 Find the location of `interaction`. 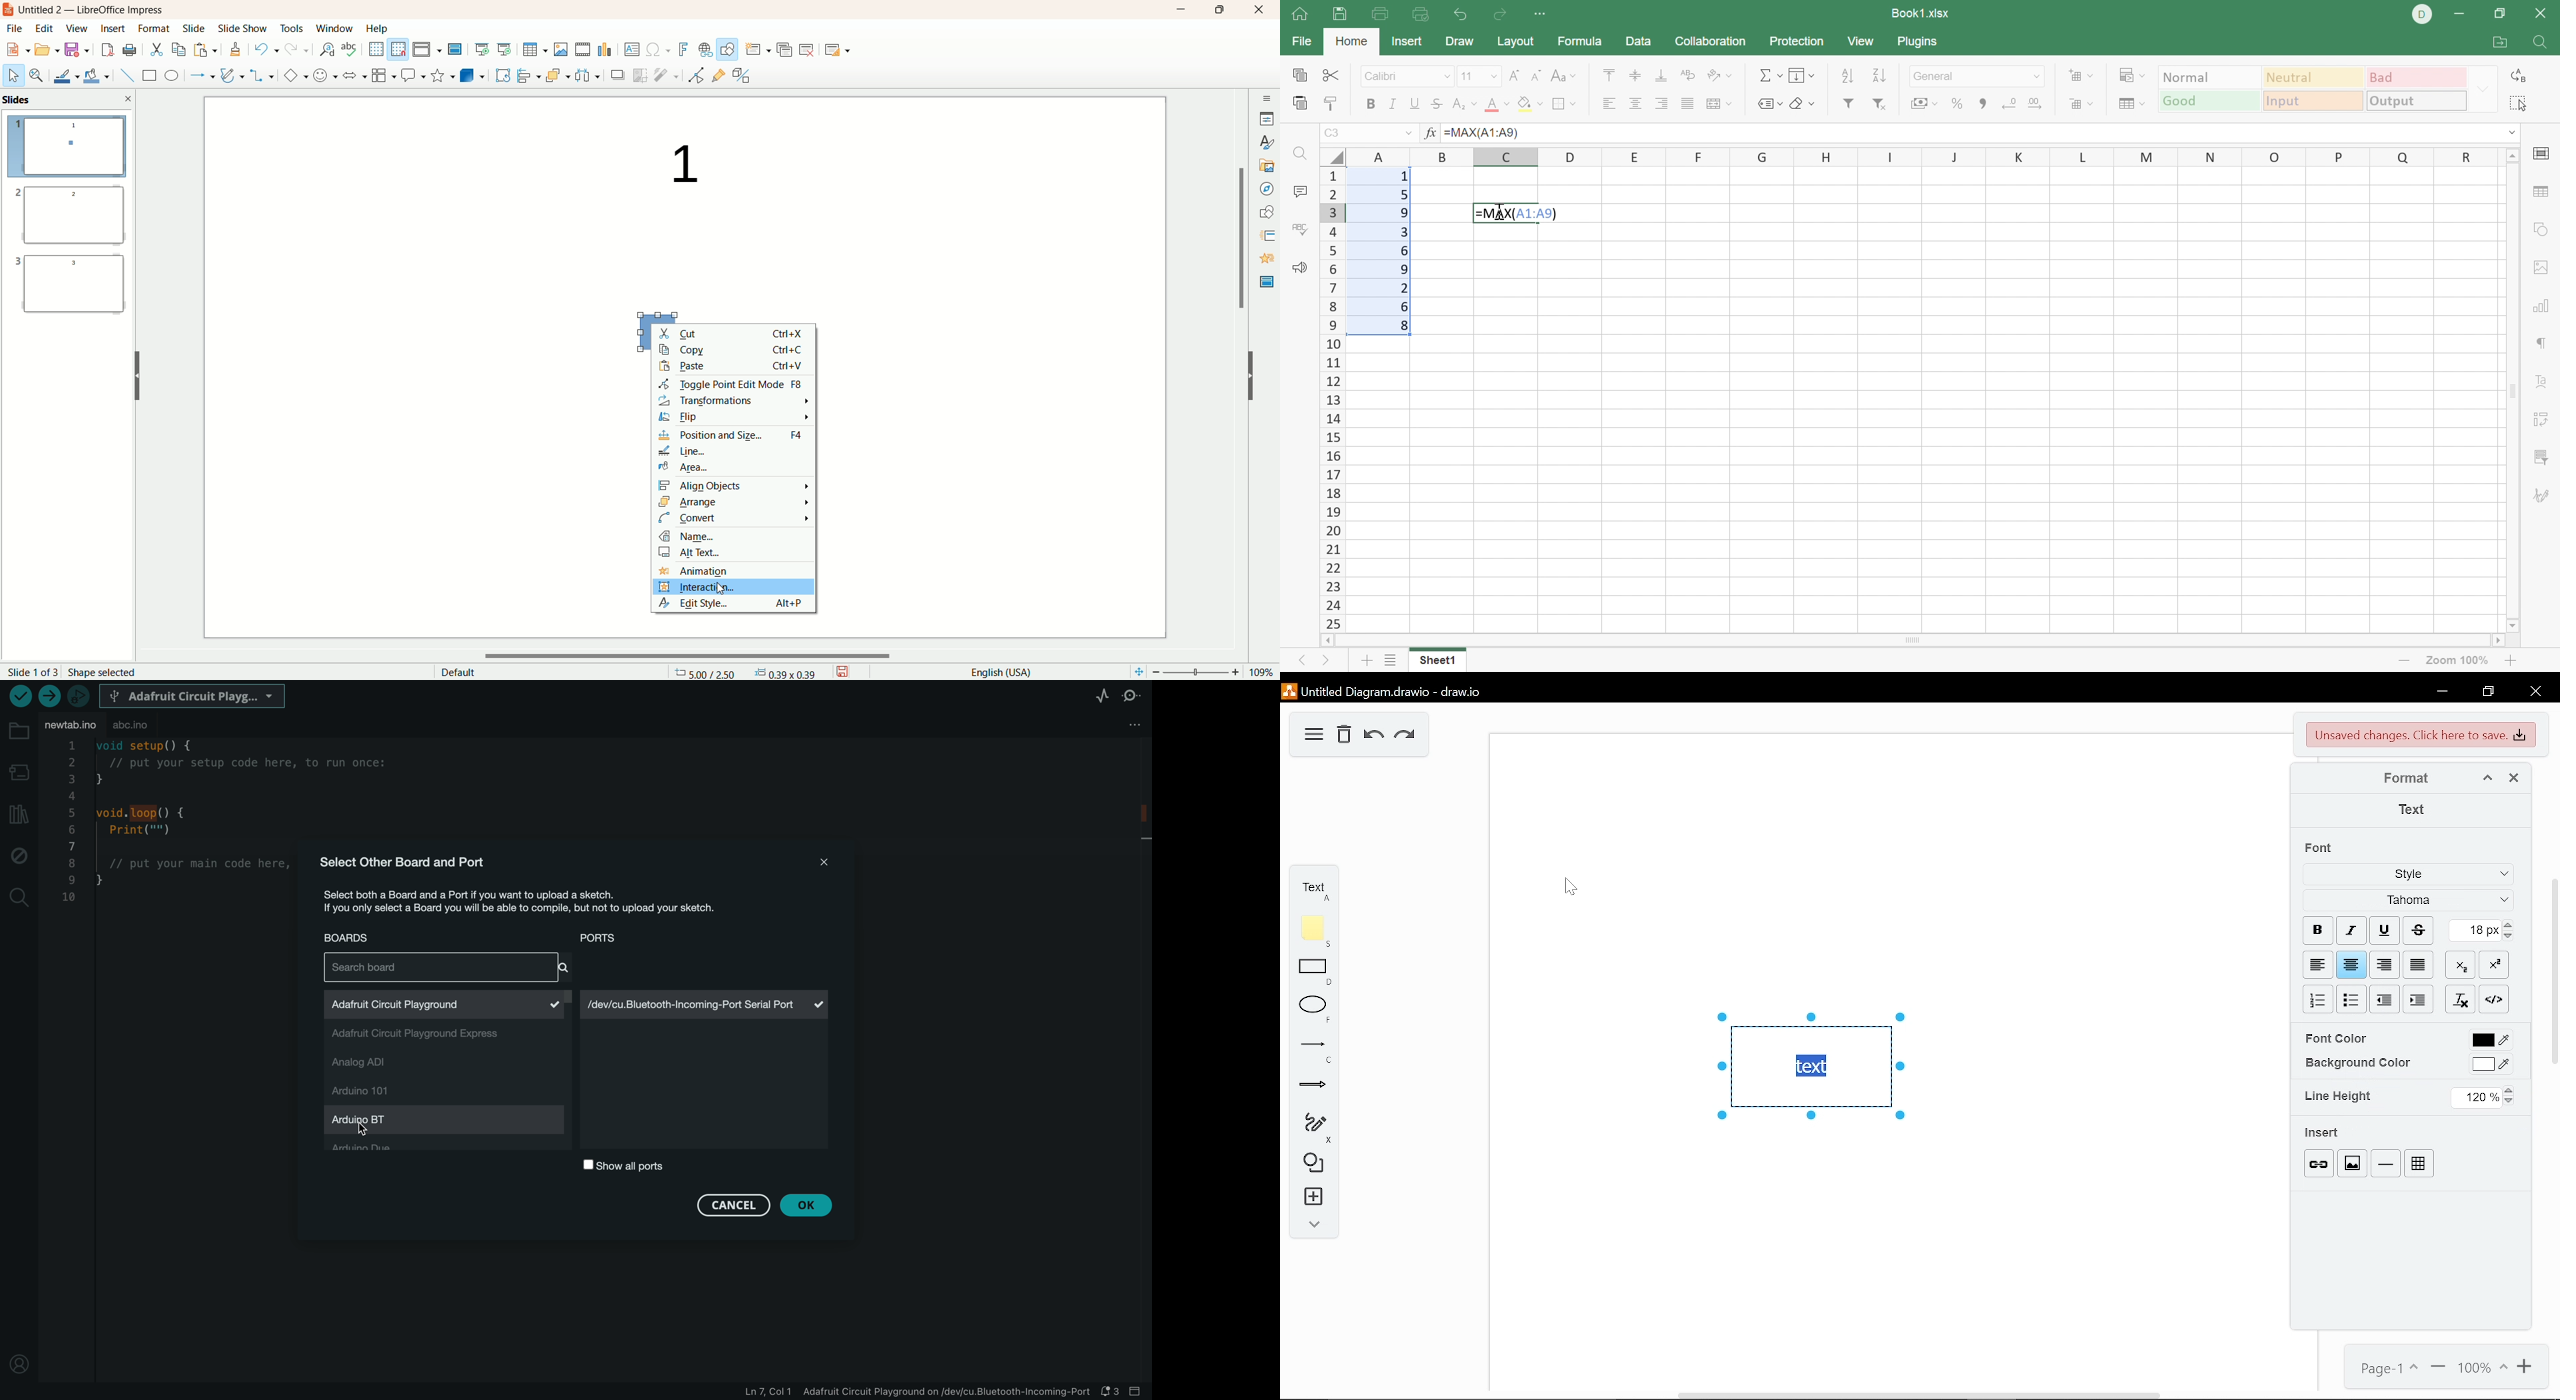

interaction is located at coordinates (731, 587).